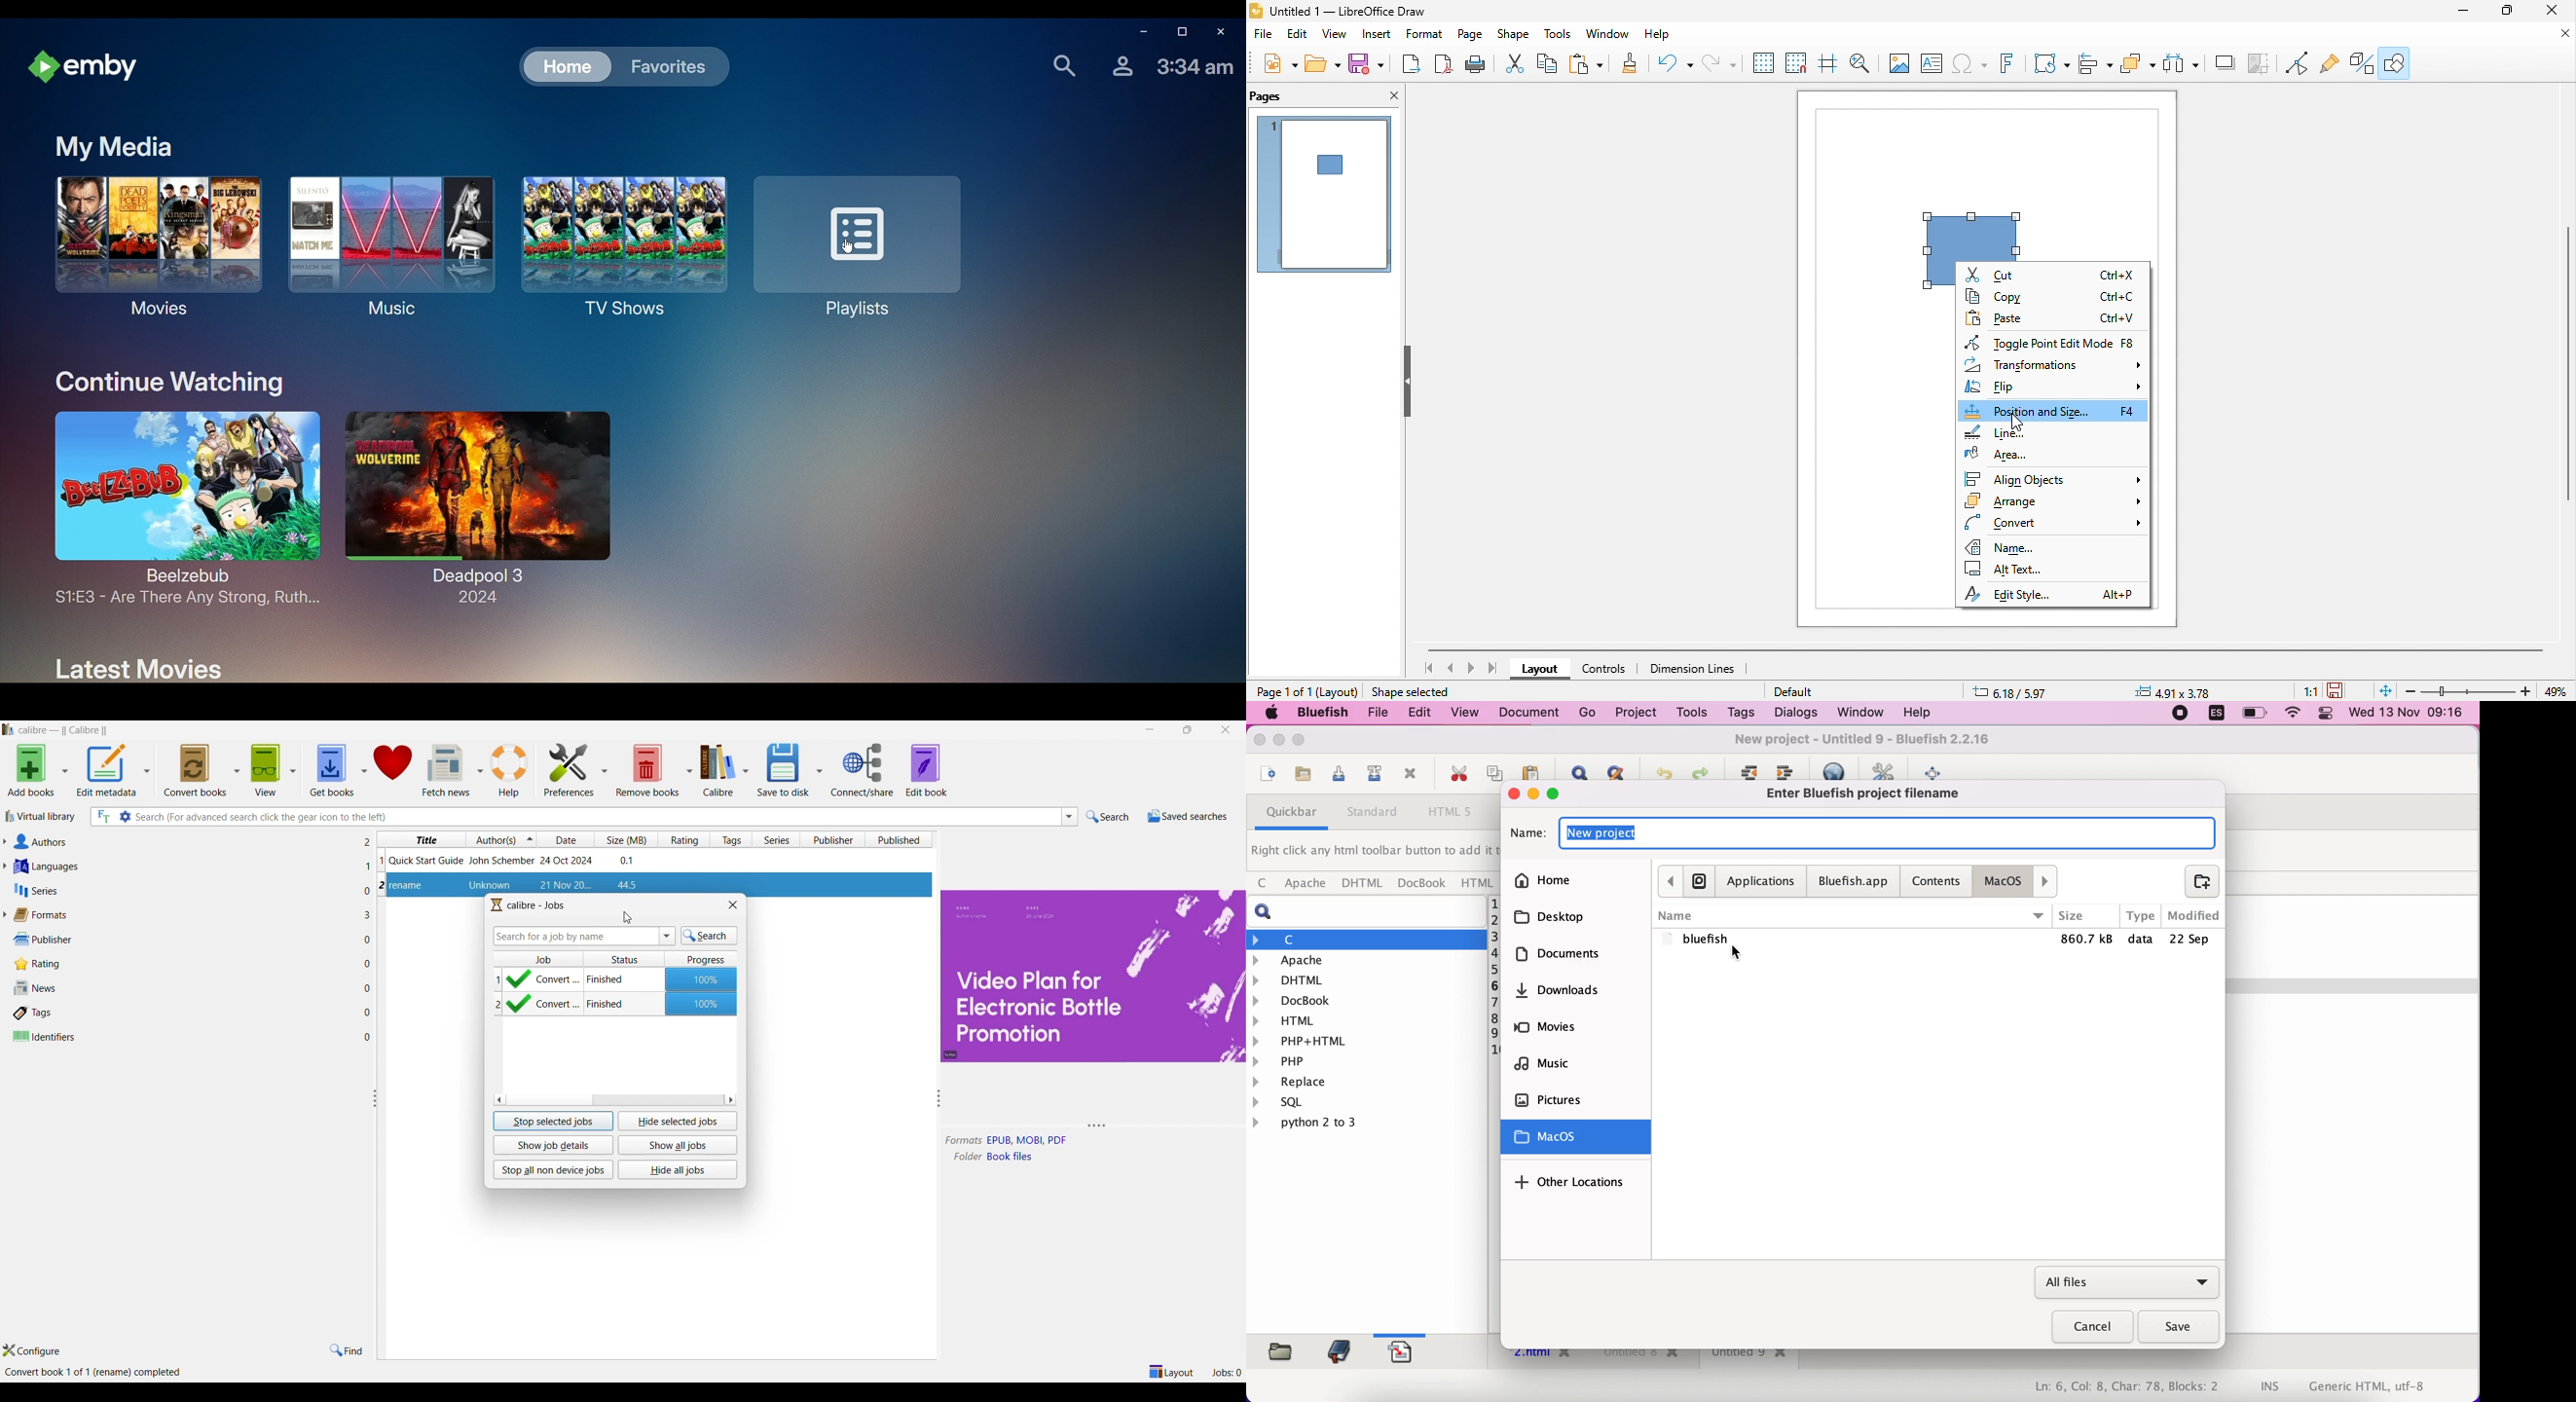  What do you see at coordinates (8, 730) in the screenshot?
I see `Software logo` at bounding box center [8, 730].